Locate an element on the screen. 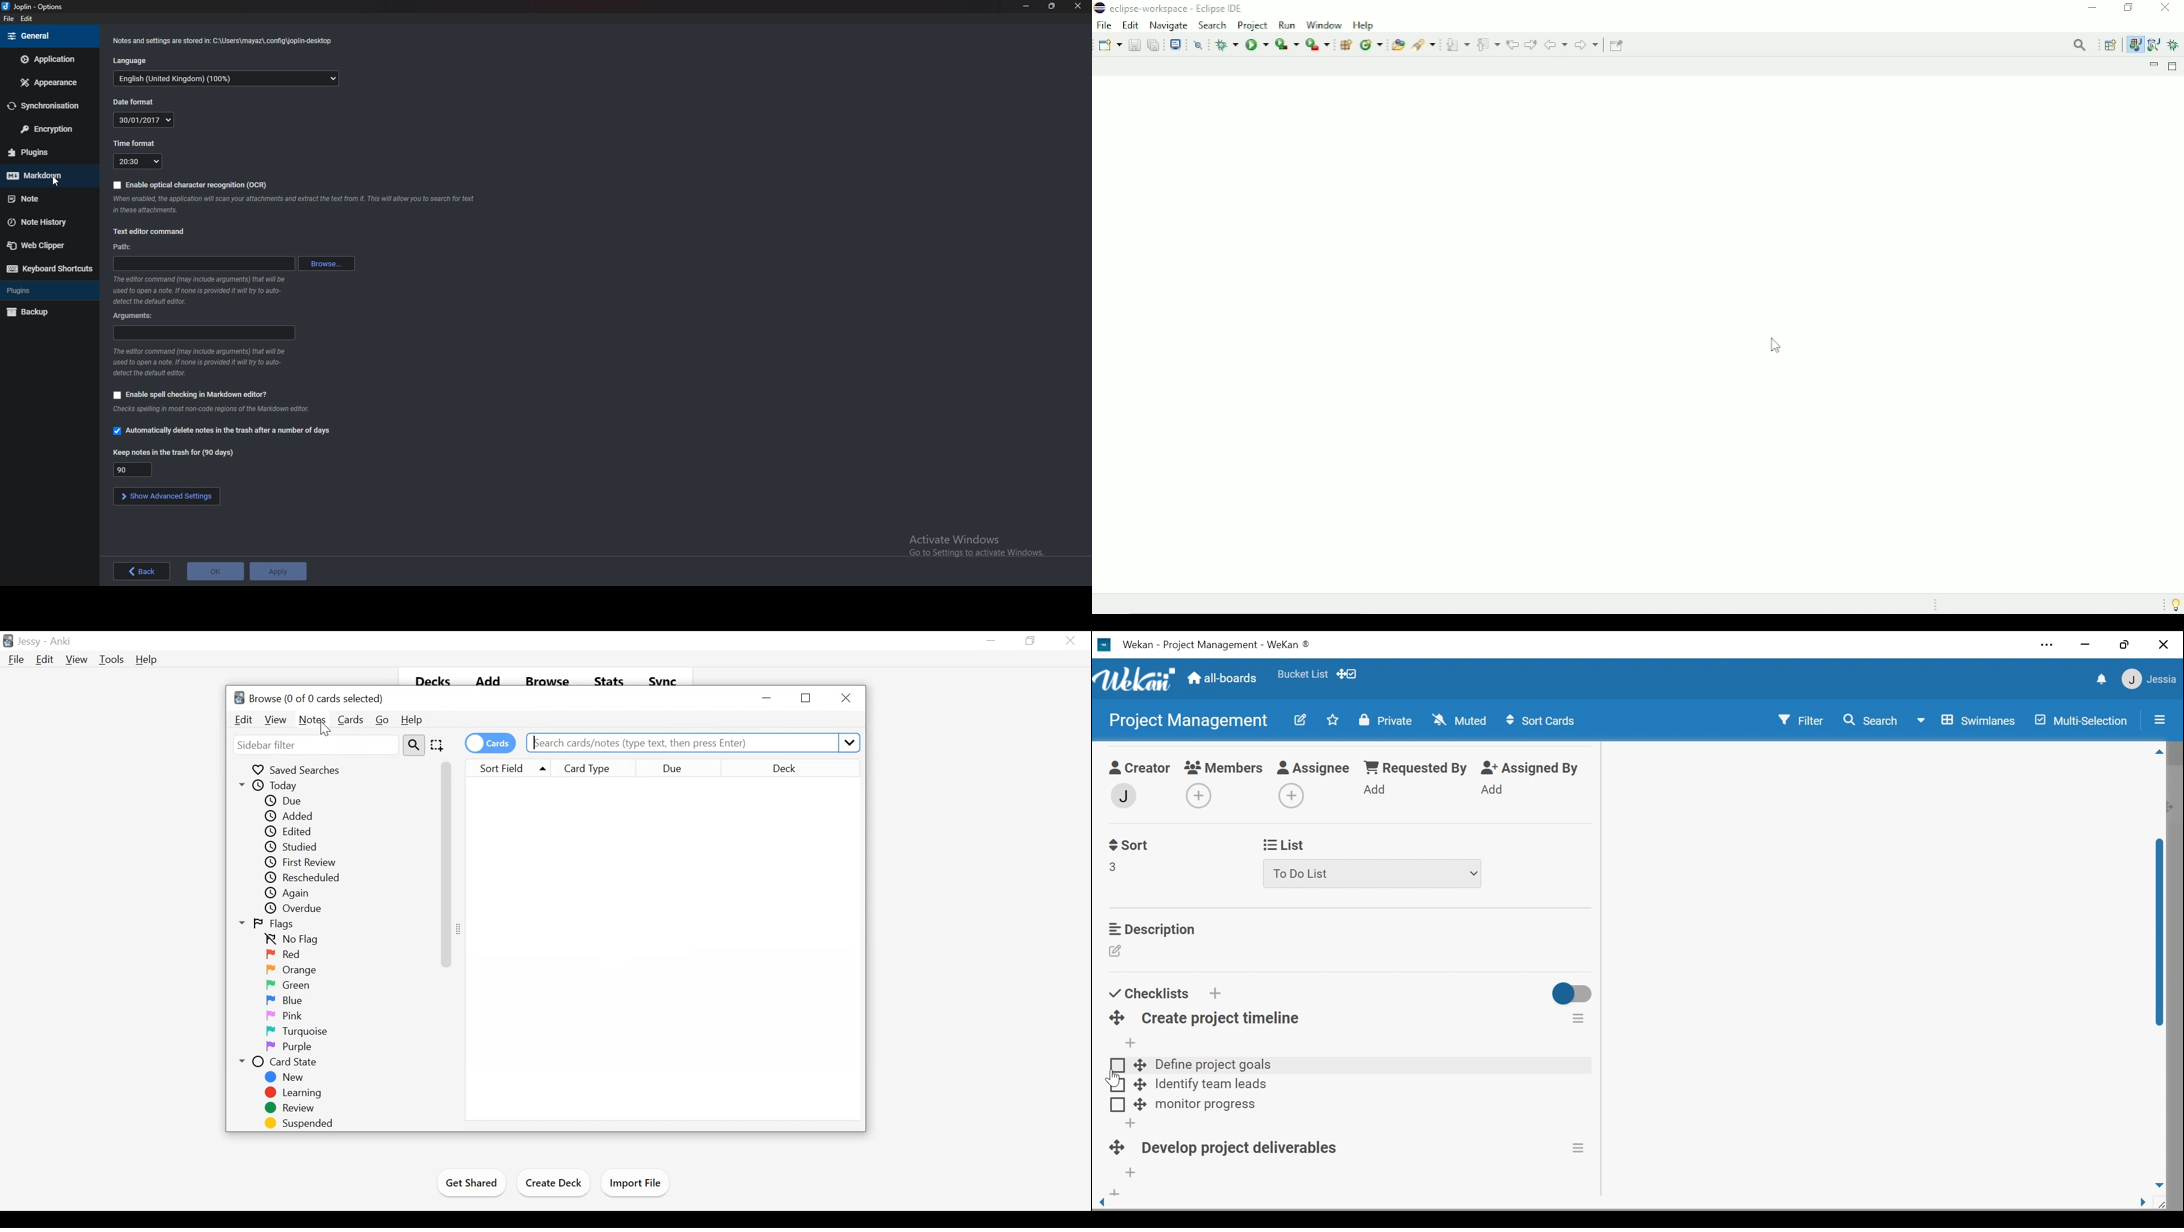 This screenshot has width=2184, height=1232. Automatically delete notes in the trash after a number of days is located at coordinates (224, 432).